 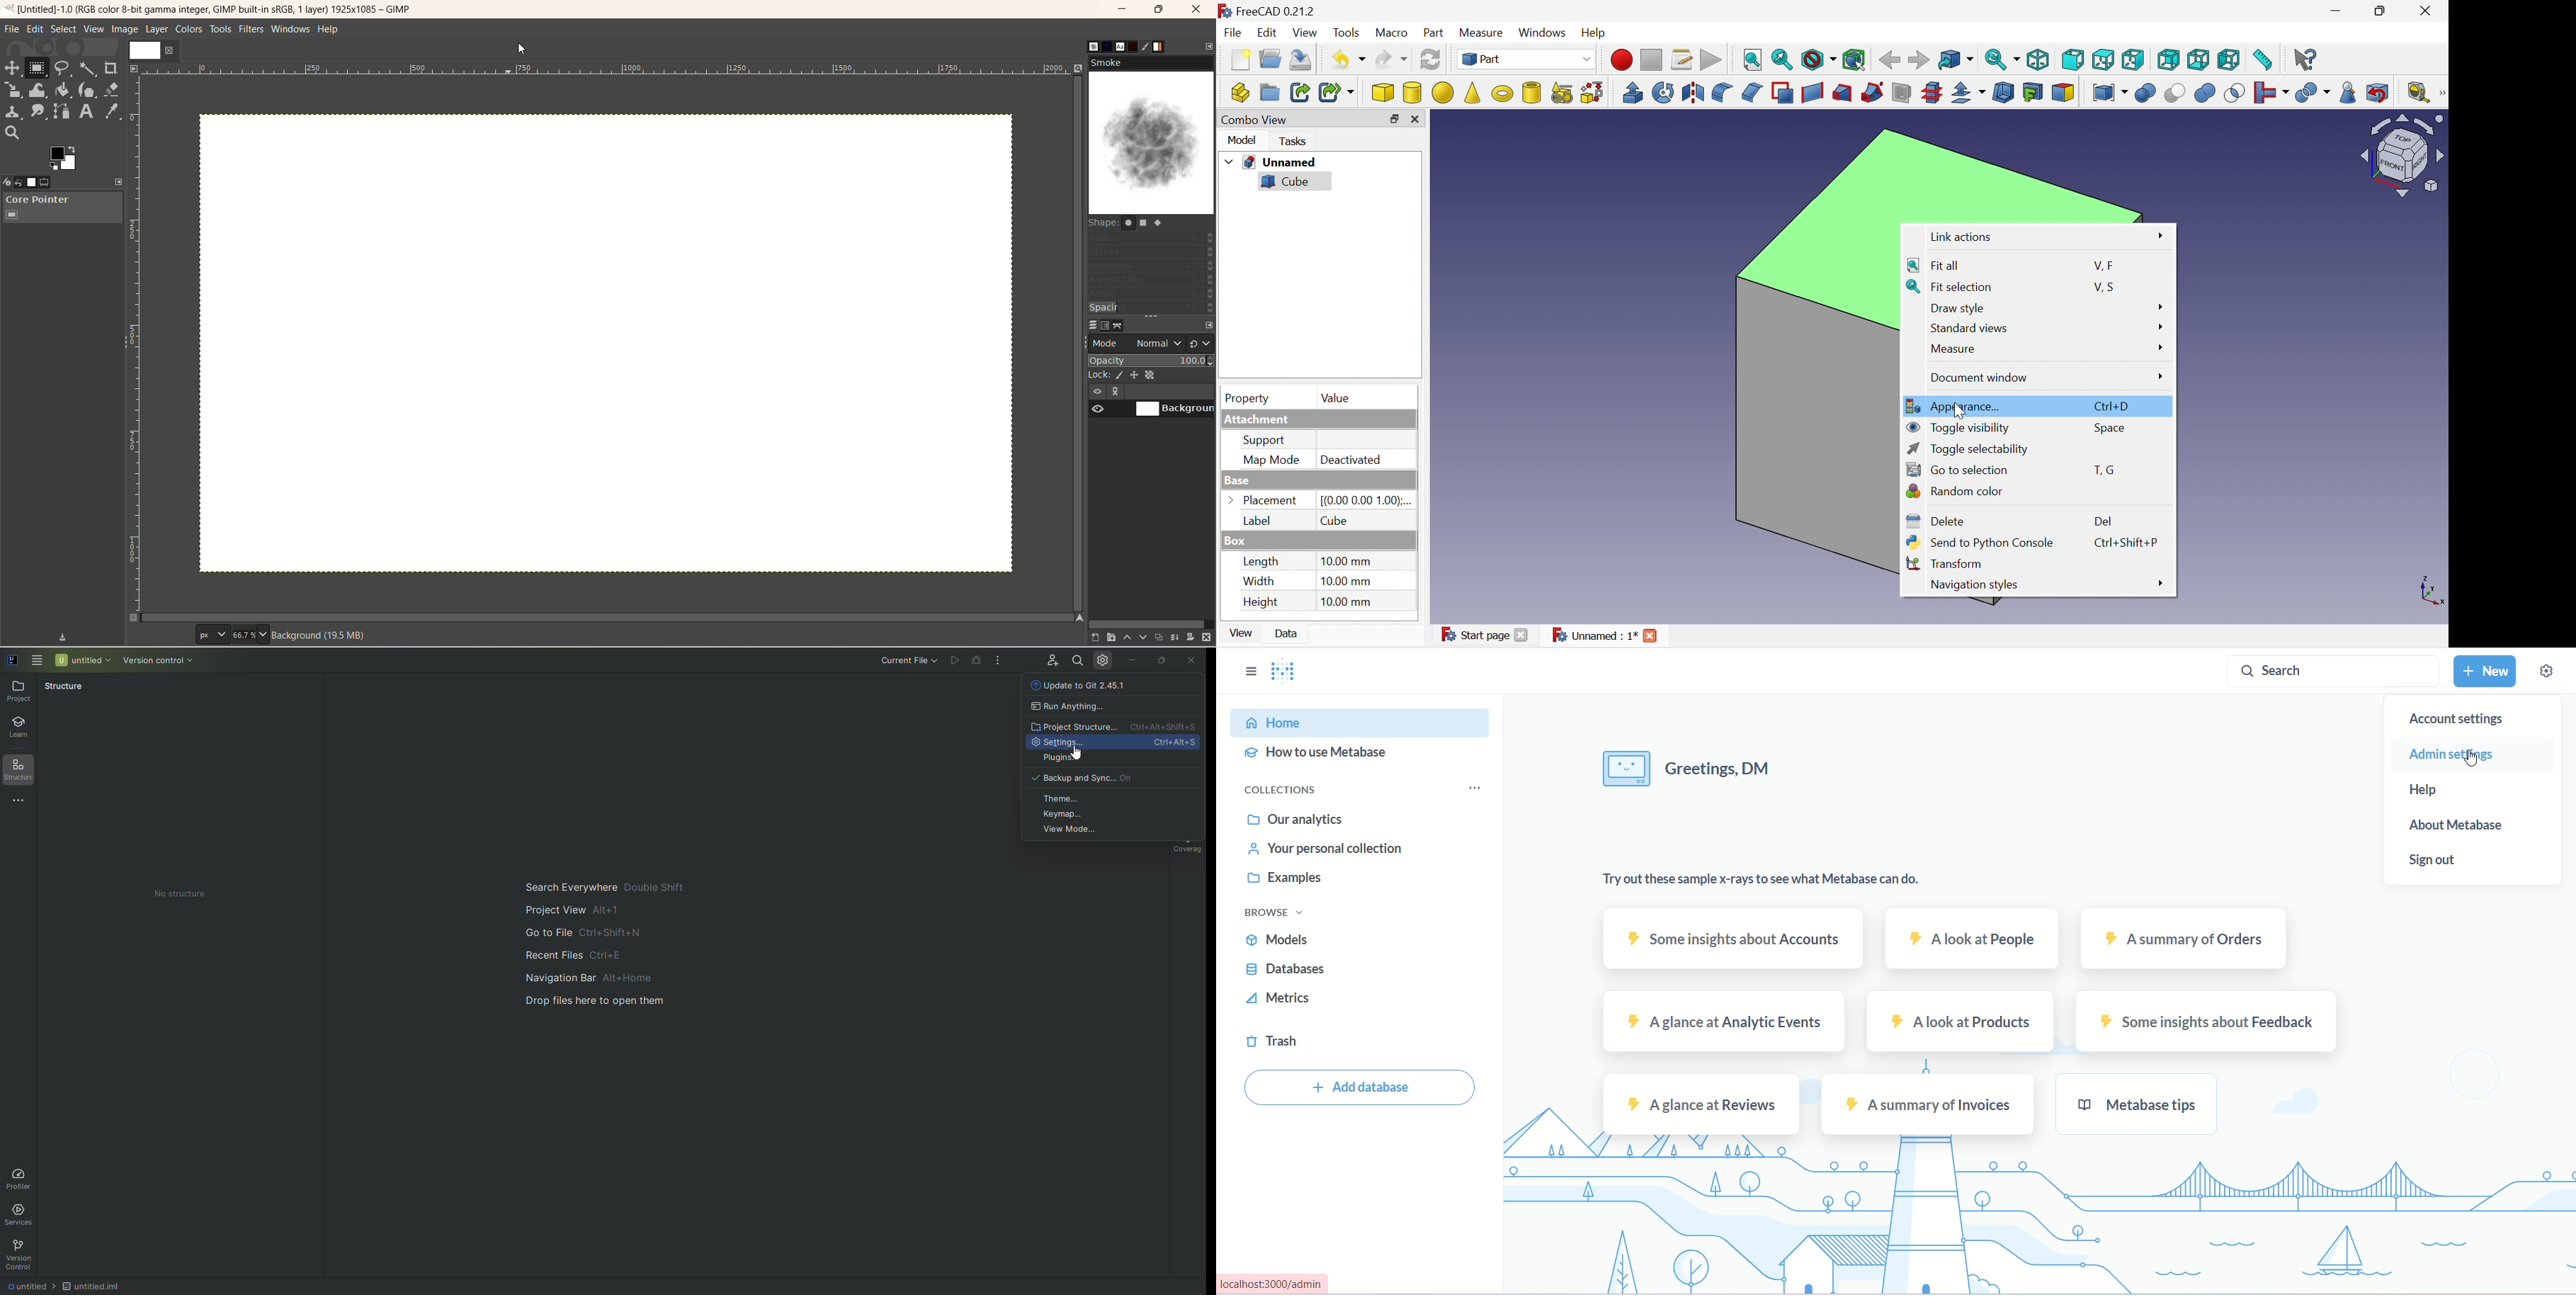 What do you see at coordinates (2160, 377) in the screenshot?
I see `More` at bounding box center [2160, 377].